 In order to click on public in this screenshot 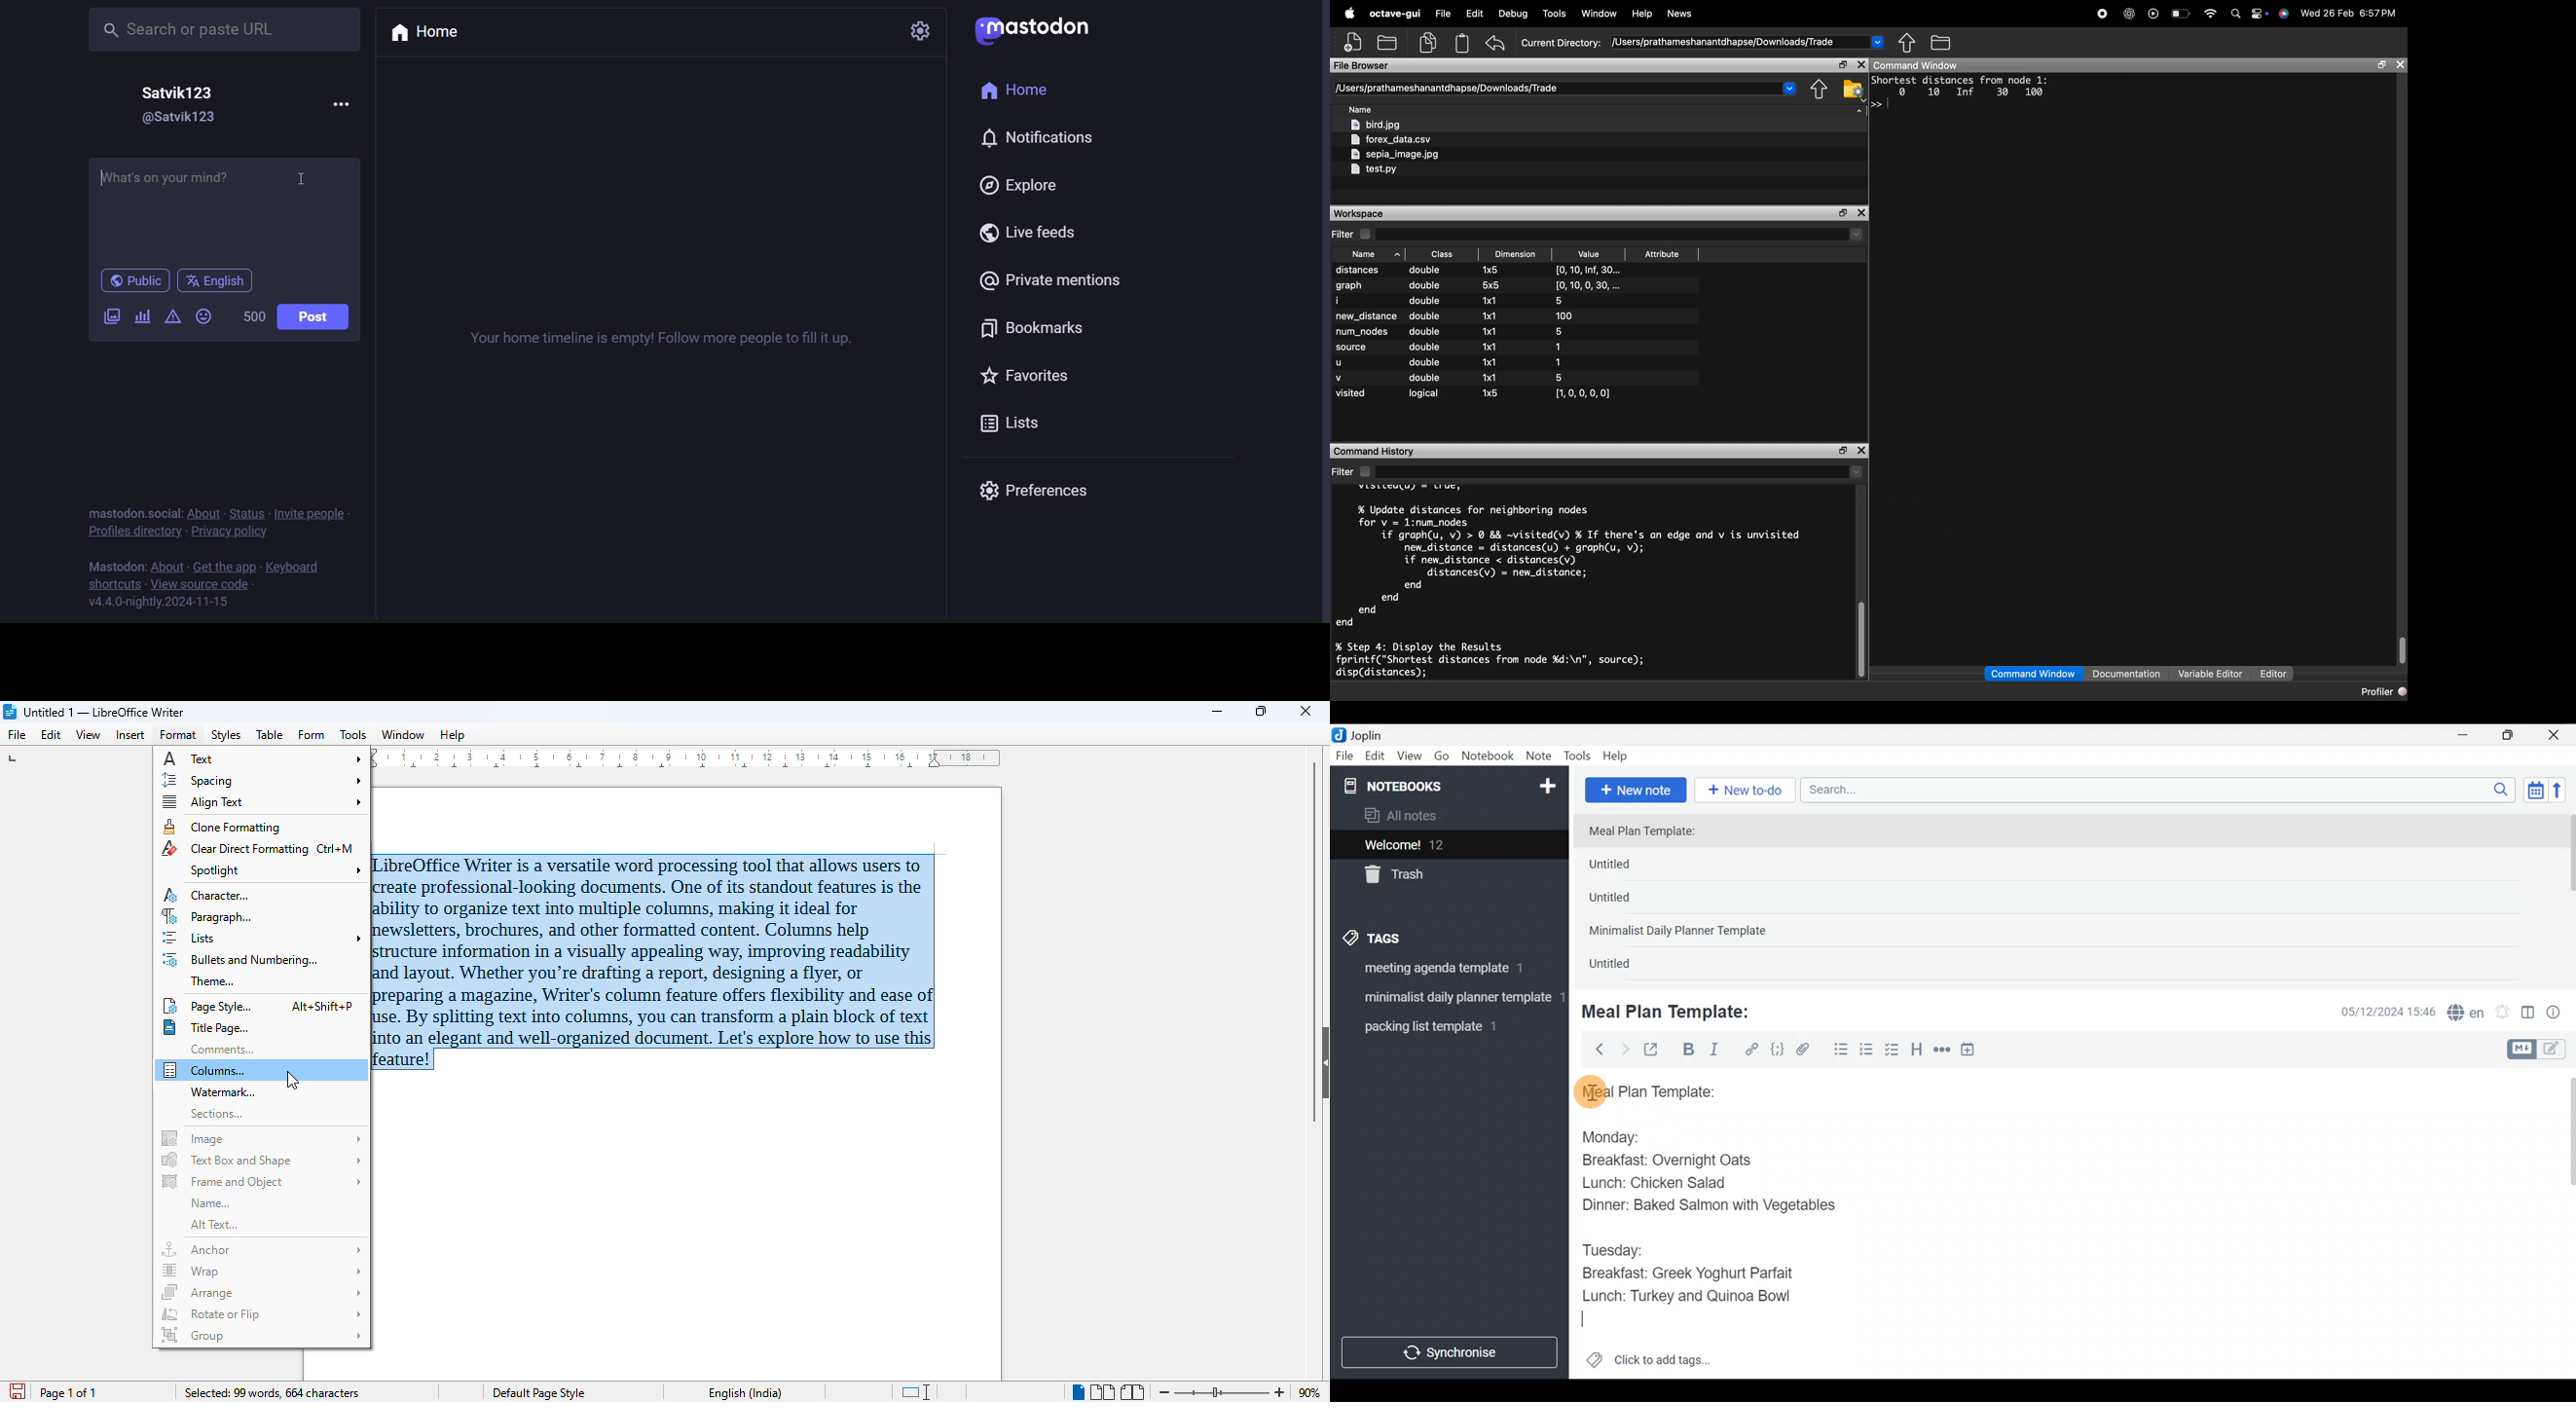, I will do `click(134, 282)`.